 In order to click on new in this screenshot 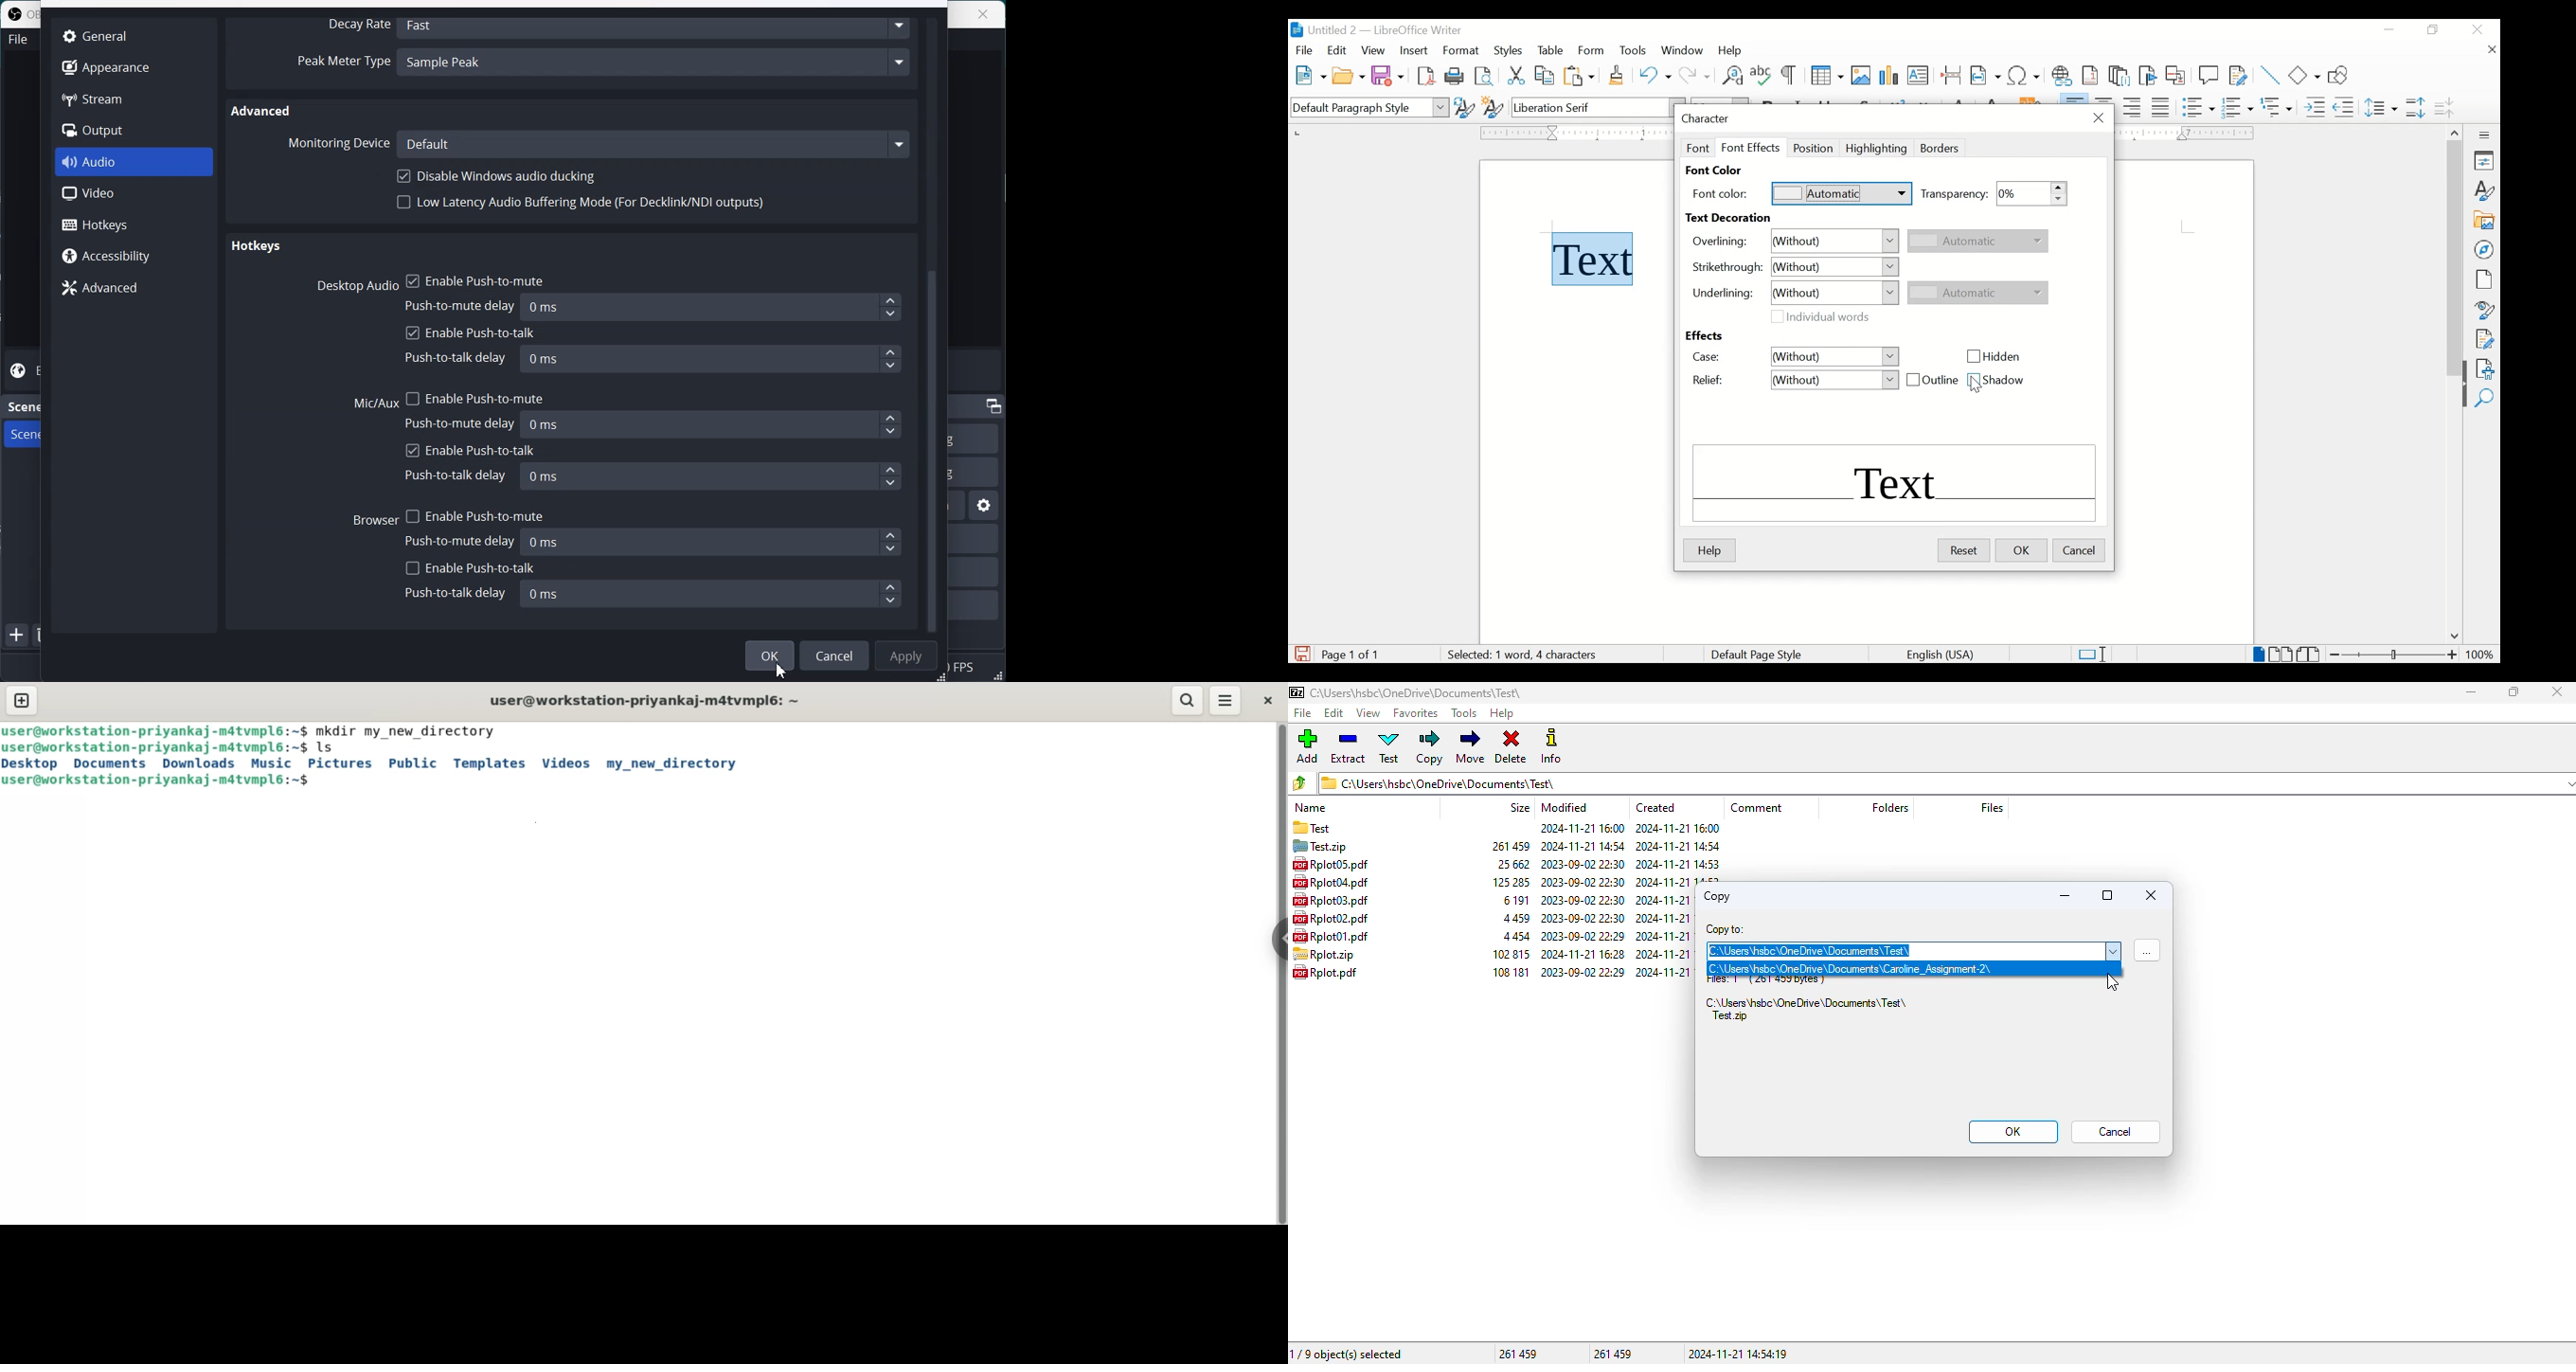, I will do `click(1311, 75)`.